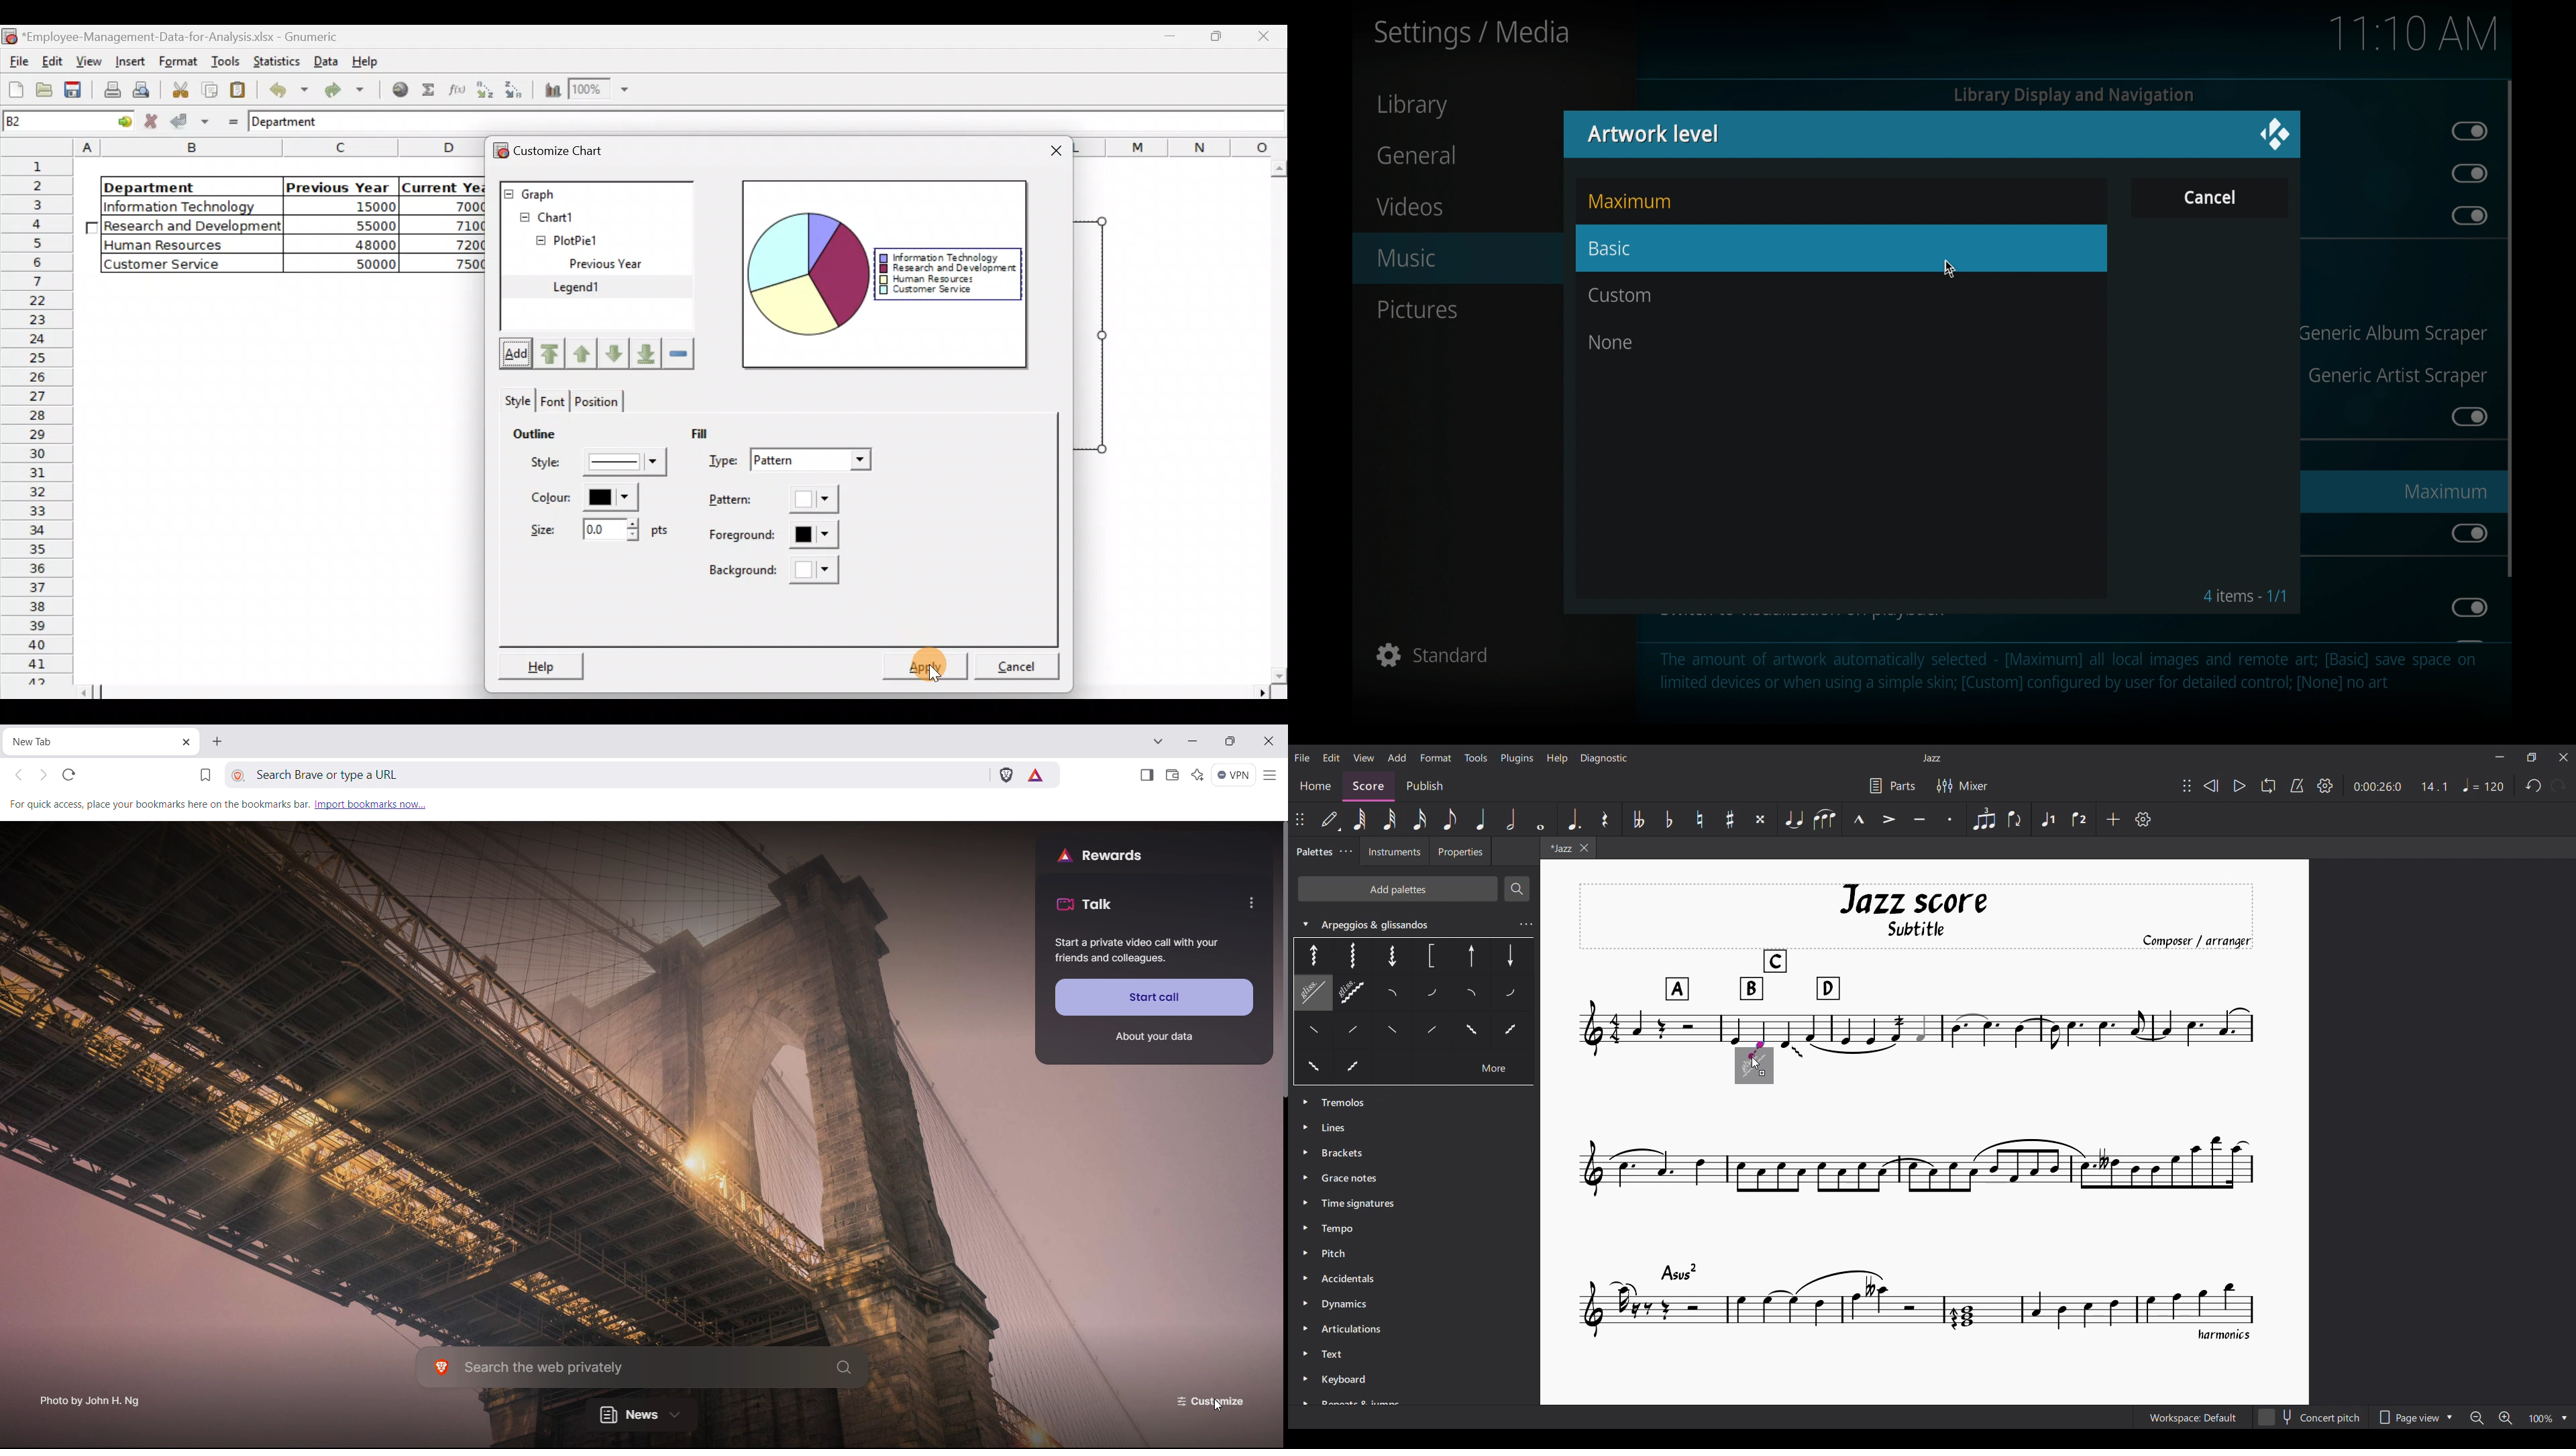  Describe the element at coordinates (1417, 310) in the screenshot. I see `pictures` at that location.